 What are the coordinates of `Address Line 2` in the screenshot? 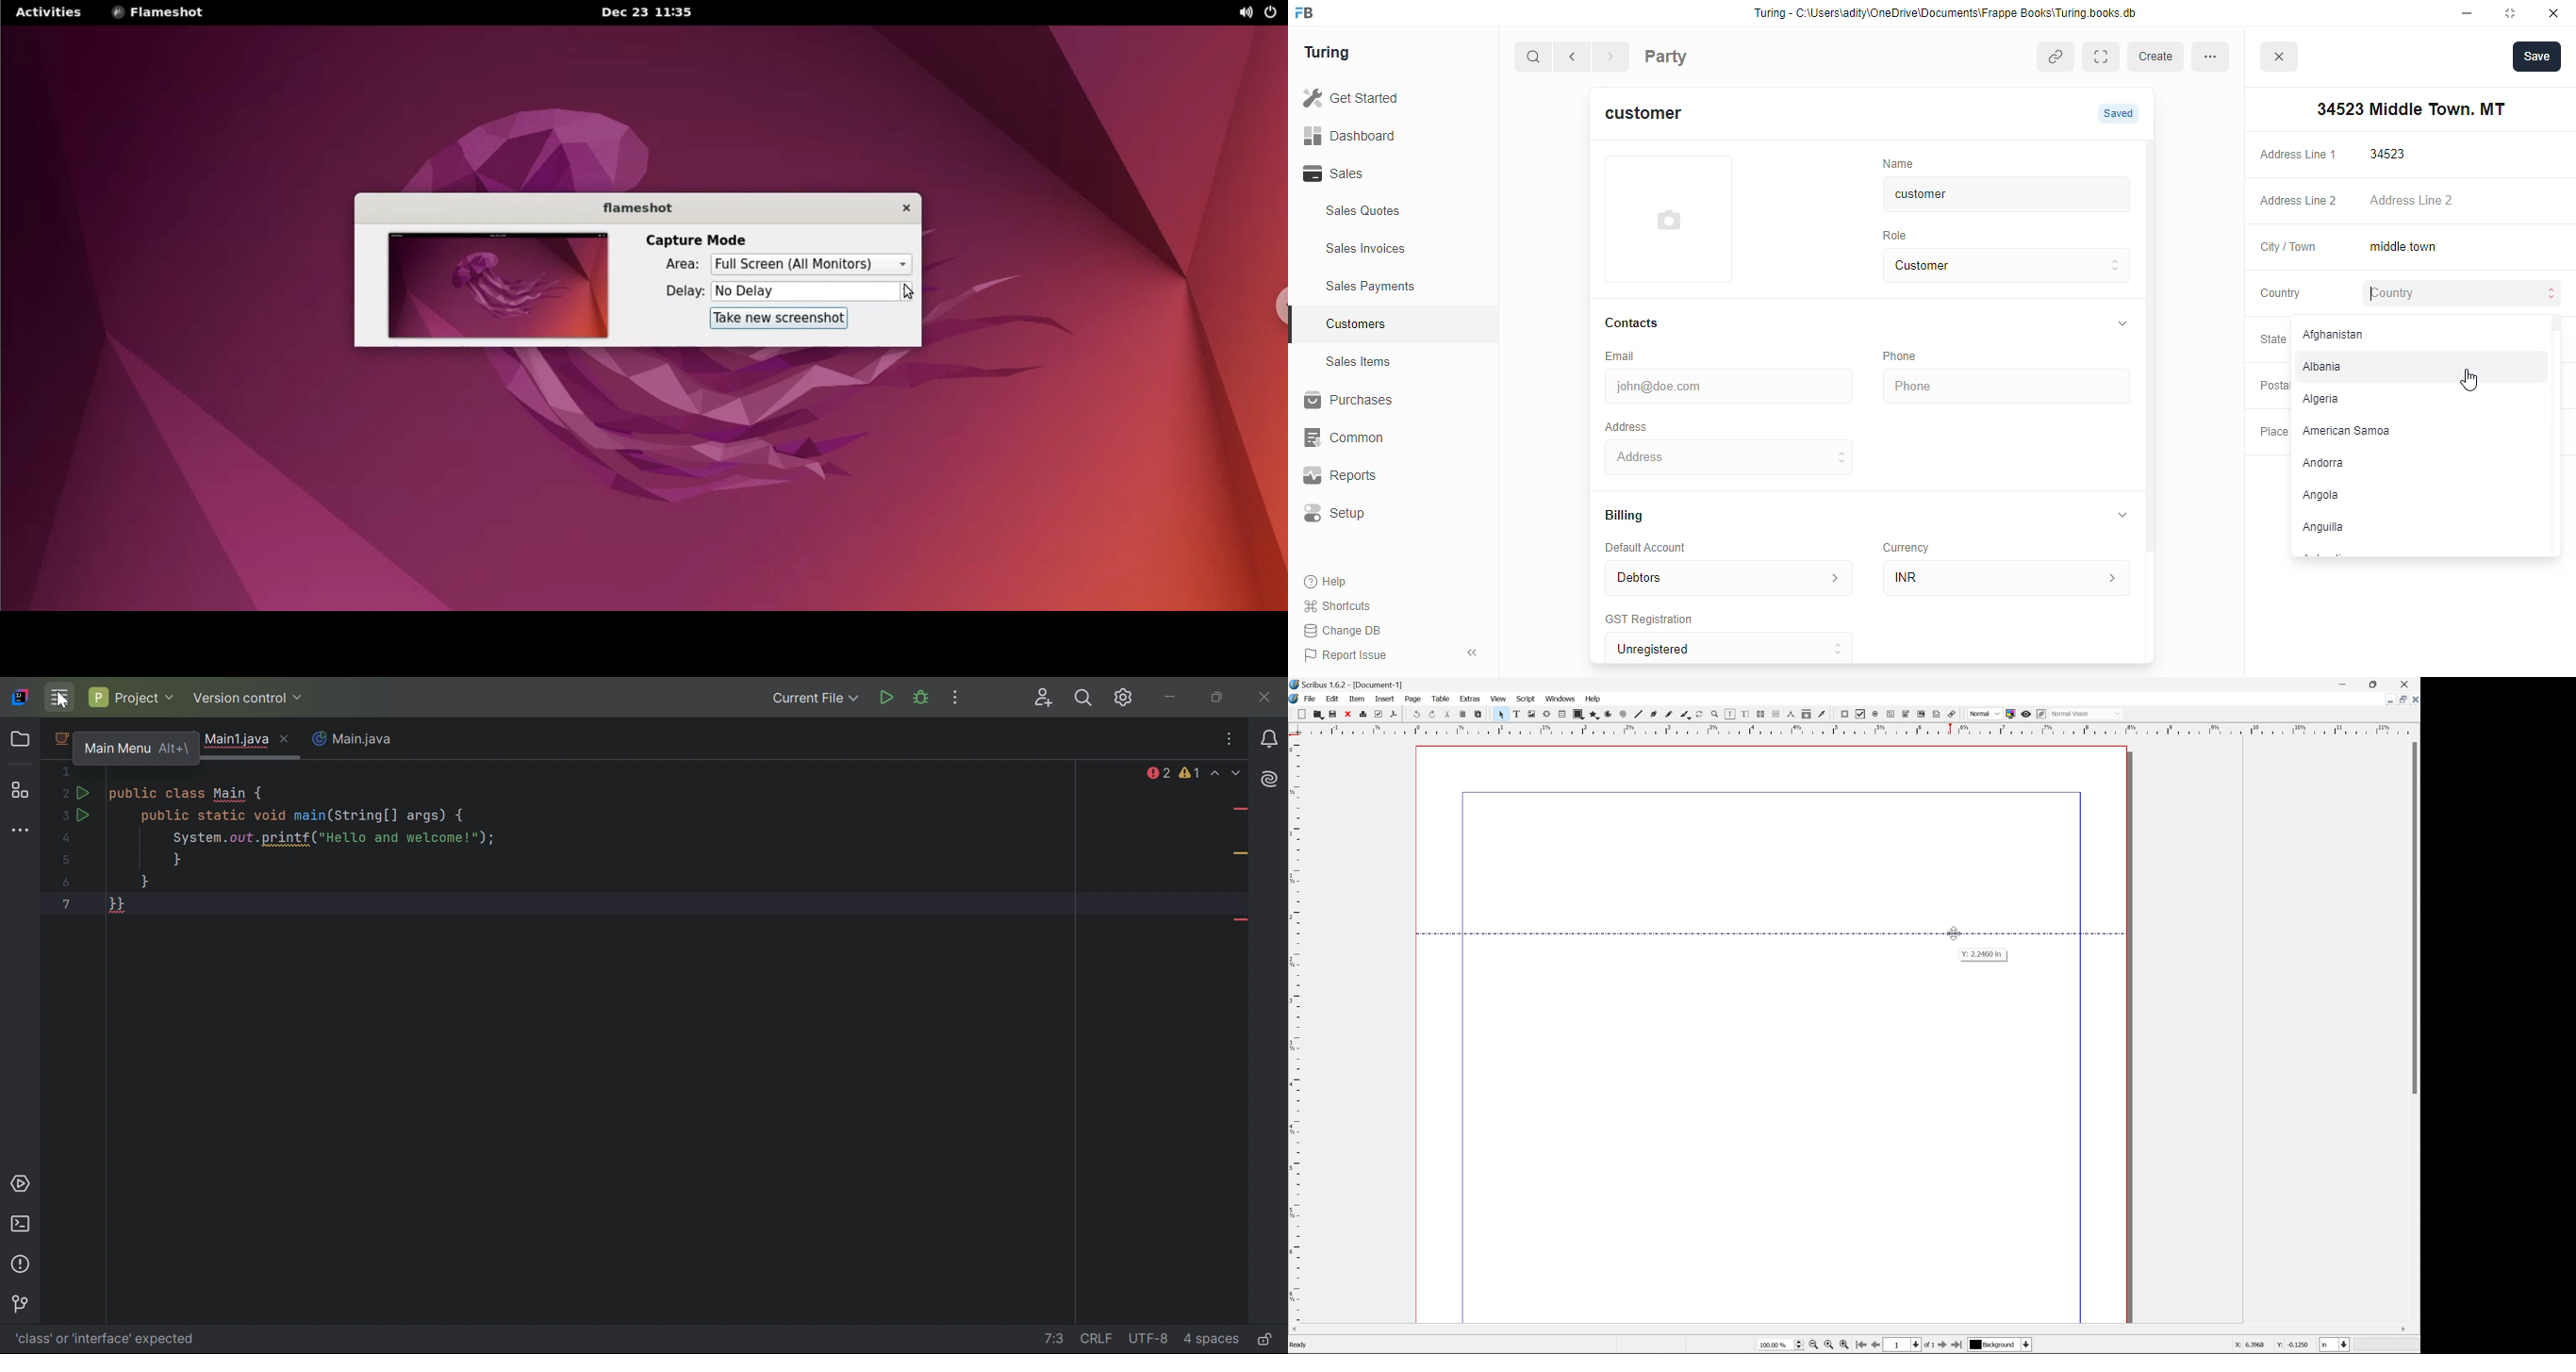 It's located at (2465, 202).